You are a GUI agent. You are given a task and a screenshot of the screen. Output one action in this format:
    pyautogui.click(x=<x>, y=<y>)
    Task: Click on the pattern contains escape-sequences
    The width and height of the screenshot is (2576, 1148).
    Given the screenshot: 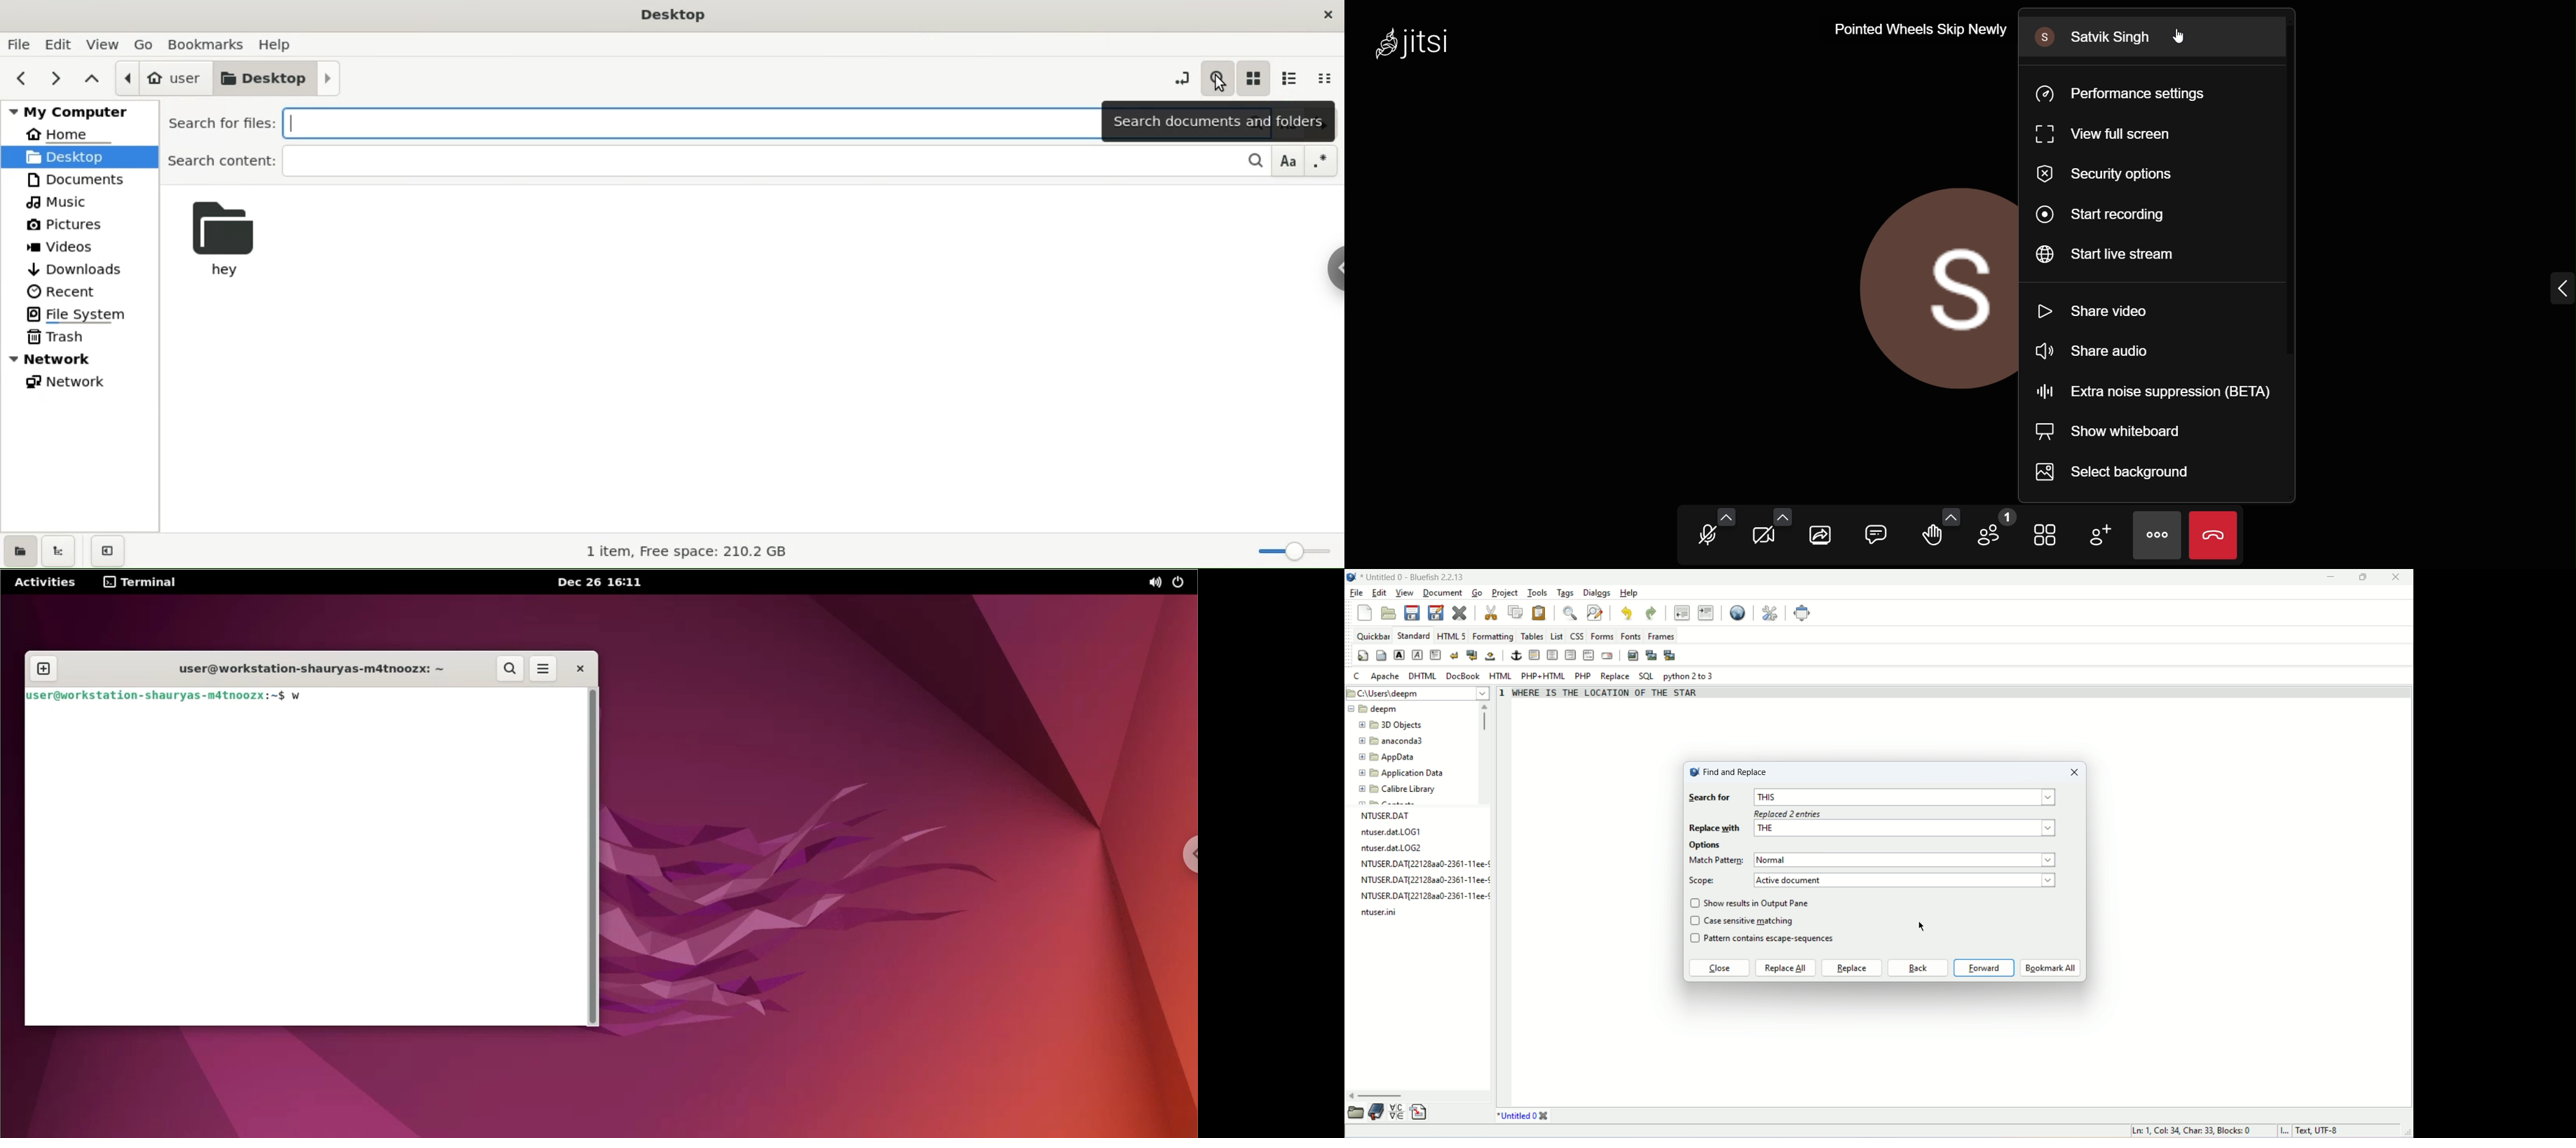 What is the action you would take?
    pyautogui.click(x=1777, y=940)
    